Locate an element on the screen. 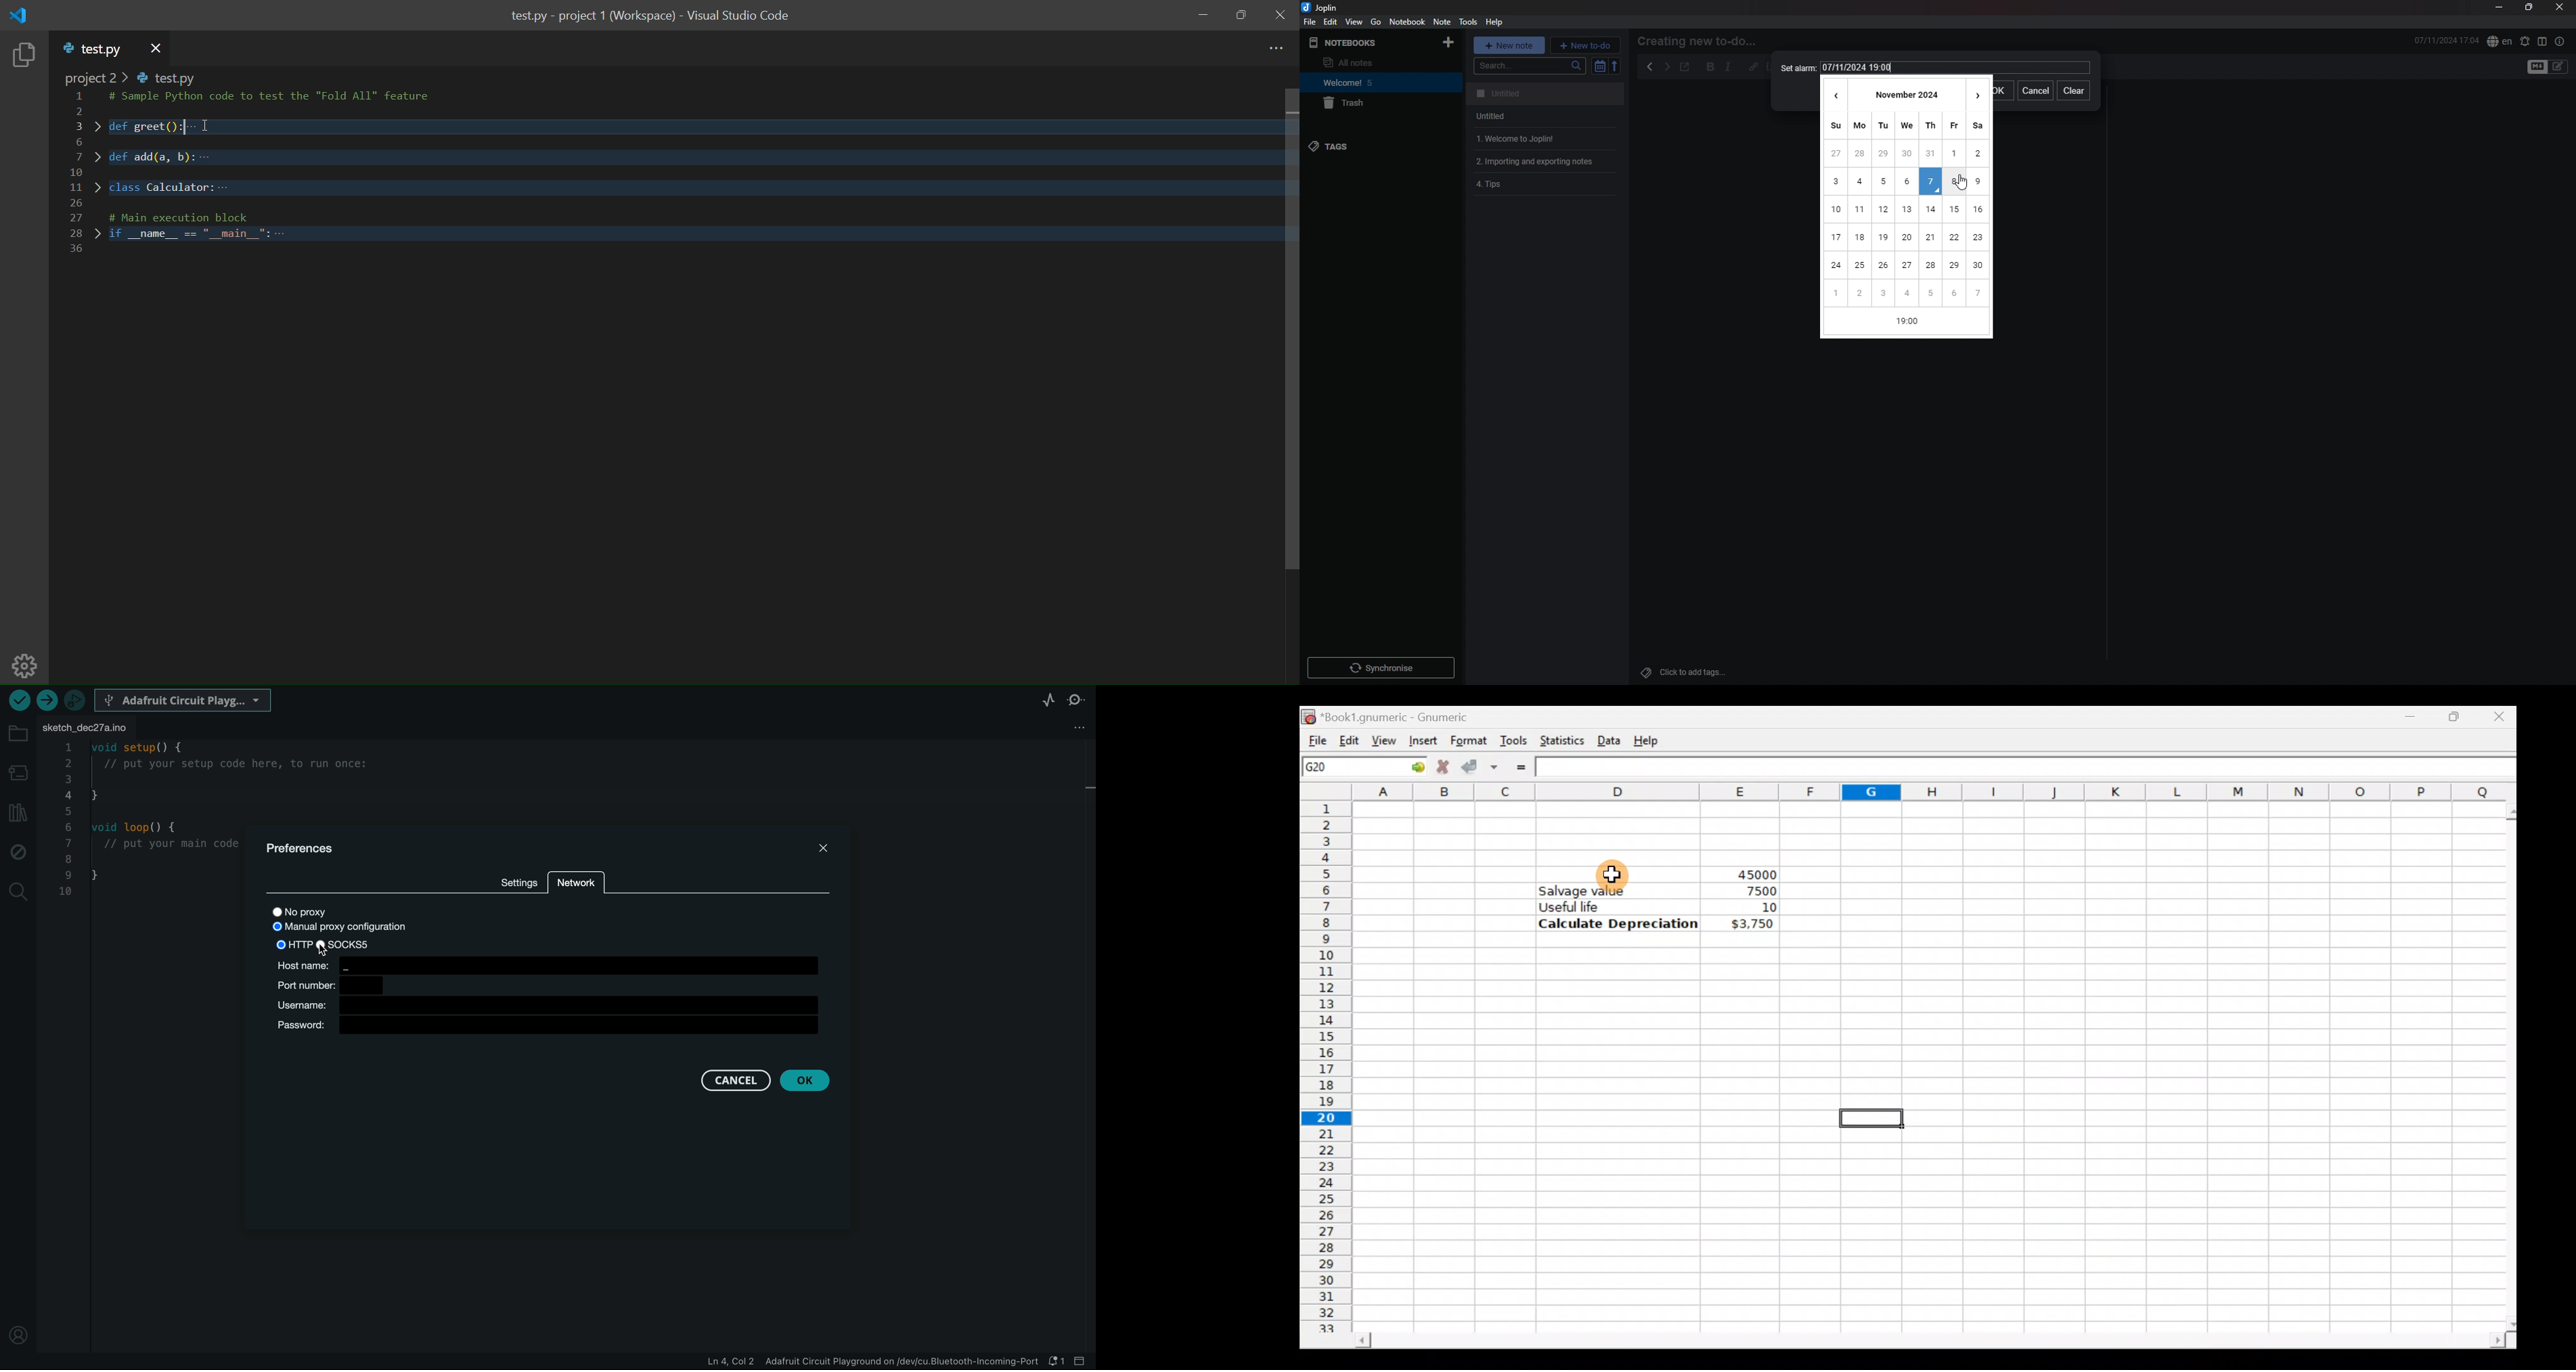 The height and width of the screenshot is (1372, 2576). Data is located at coordinates (1608, 740).